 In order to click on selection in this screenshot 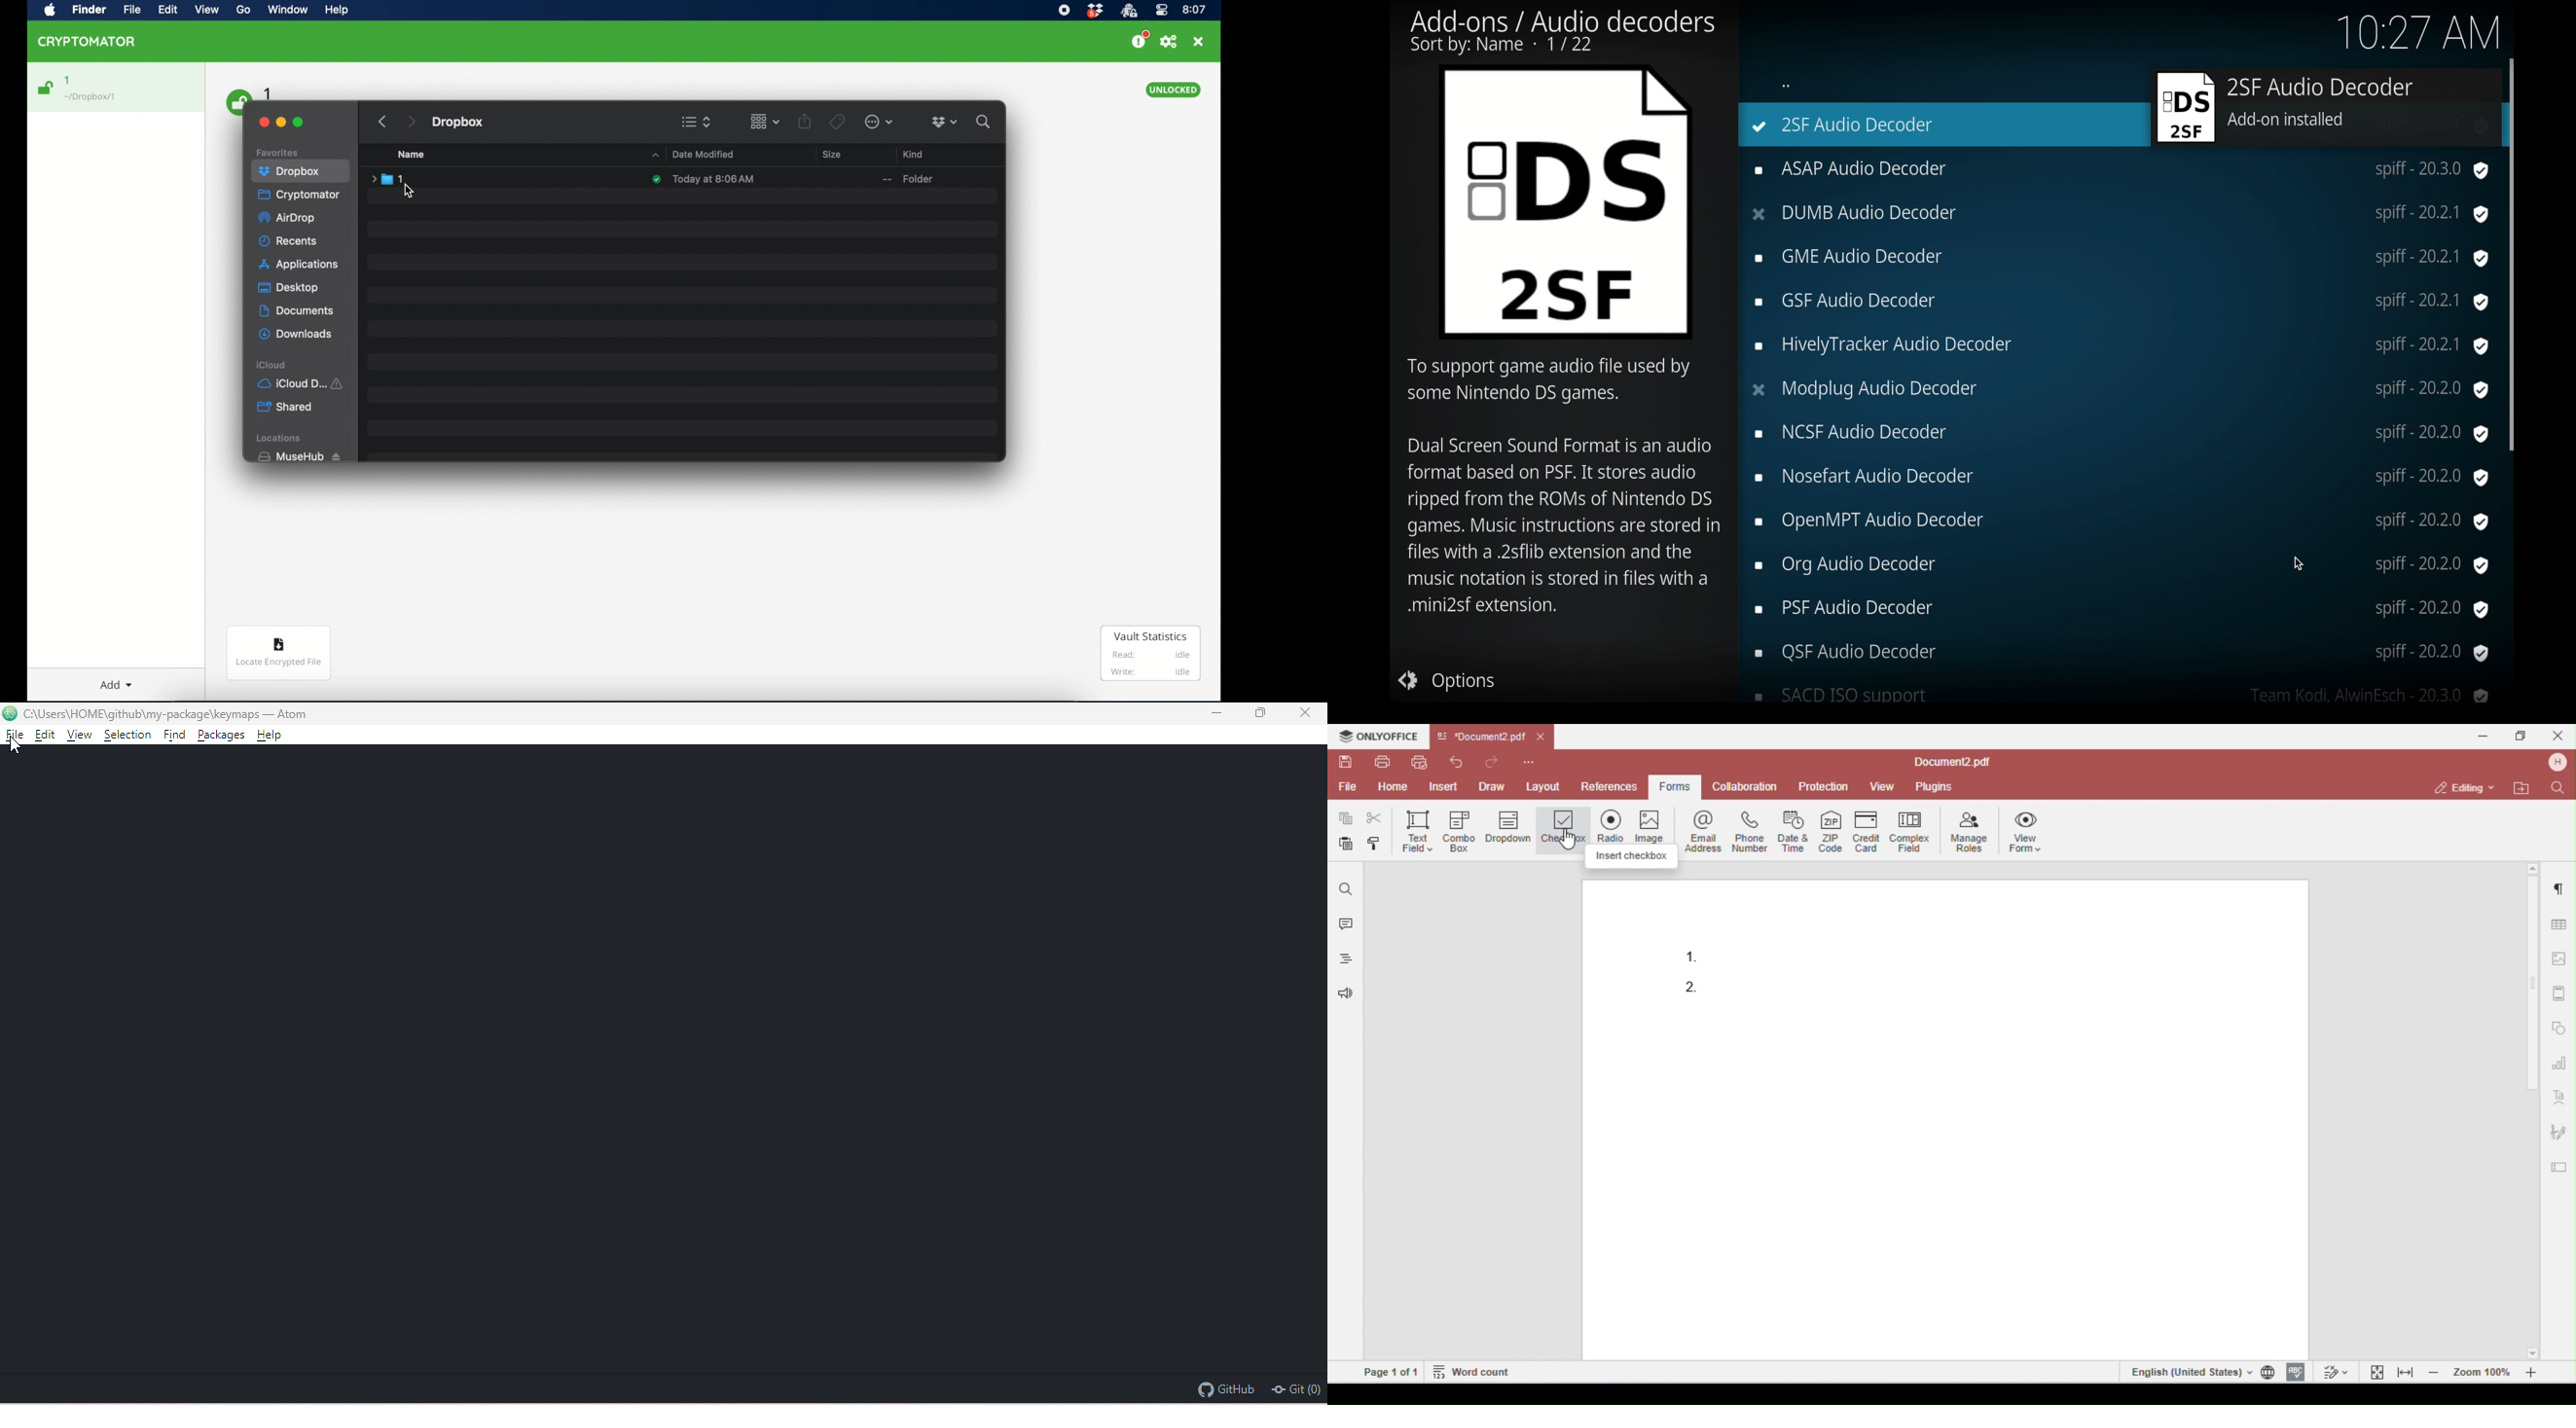, I will do `click(130, 735)`.